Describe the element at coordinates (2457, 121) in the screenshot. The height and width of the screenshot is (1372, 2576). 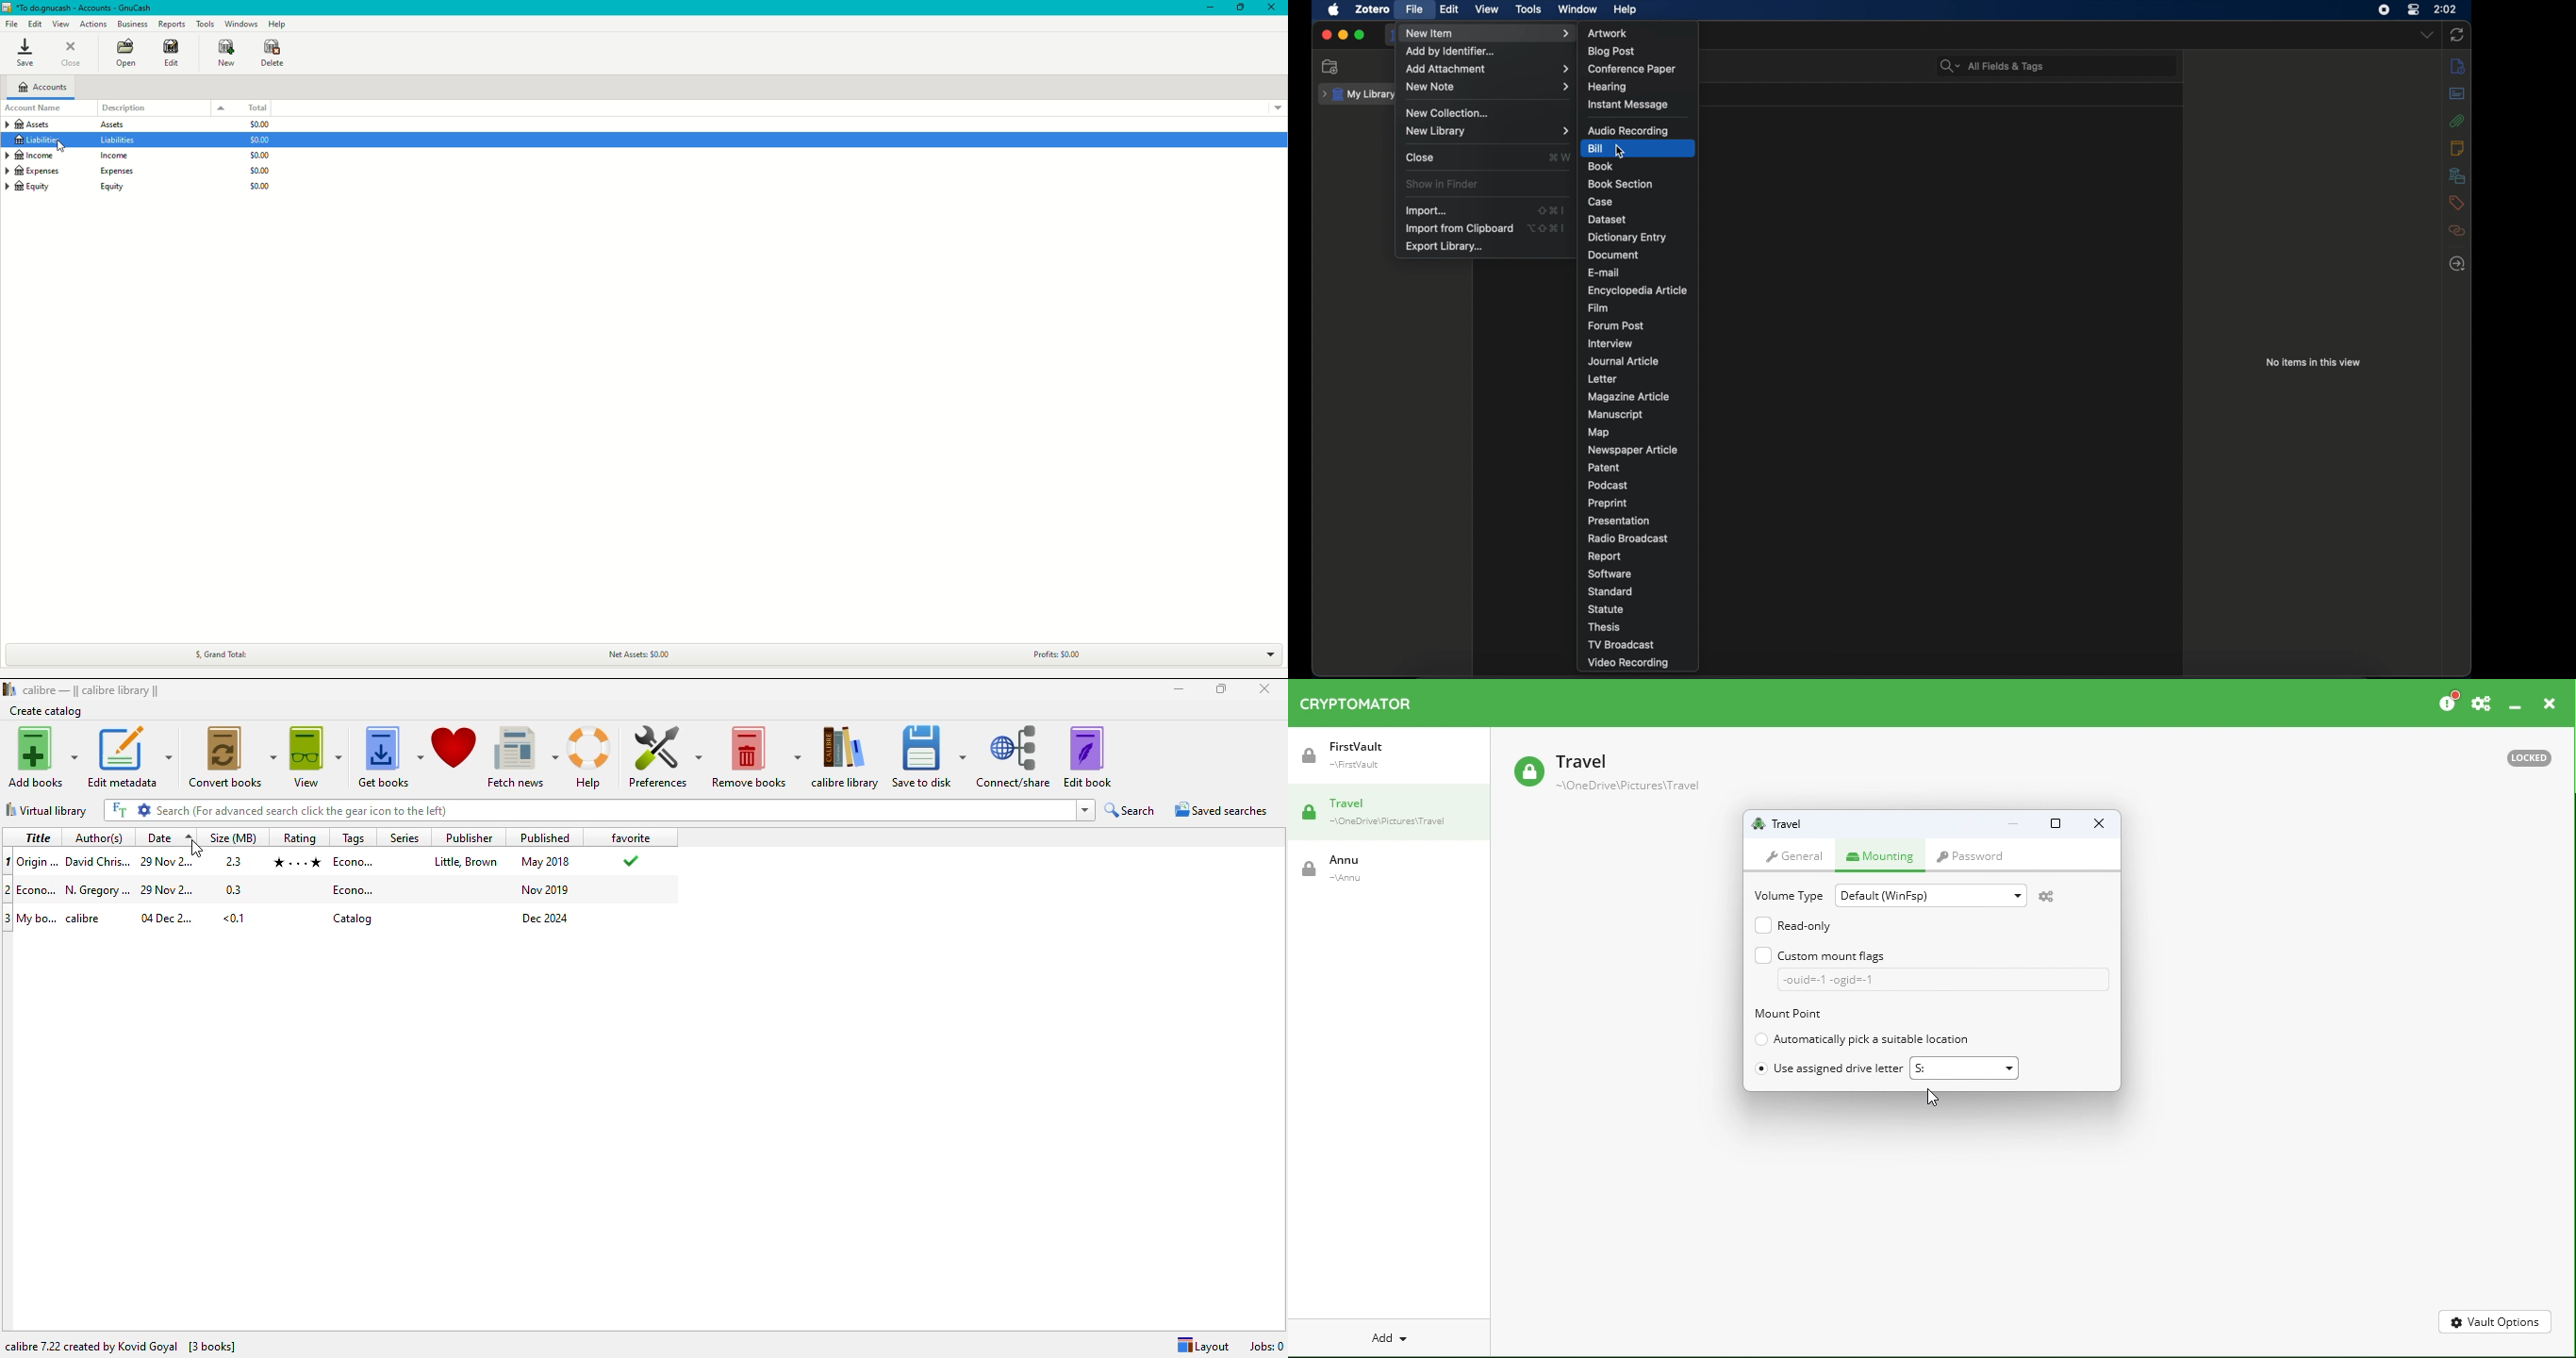
I see `attachments` at that location.